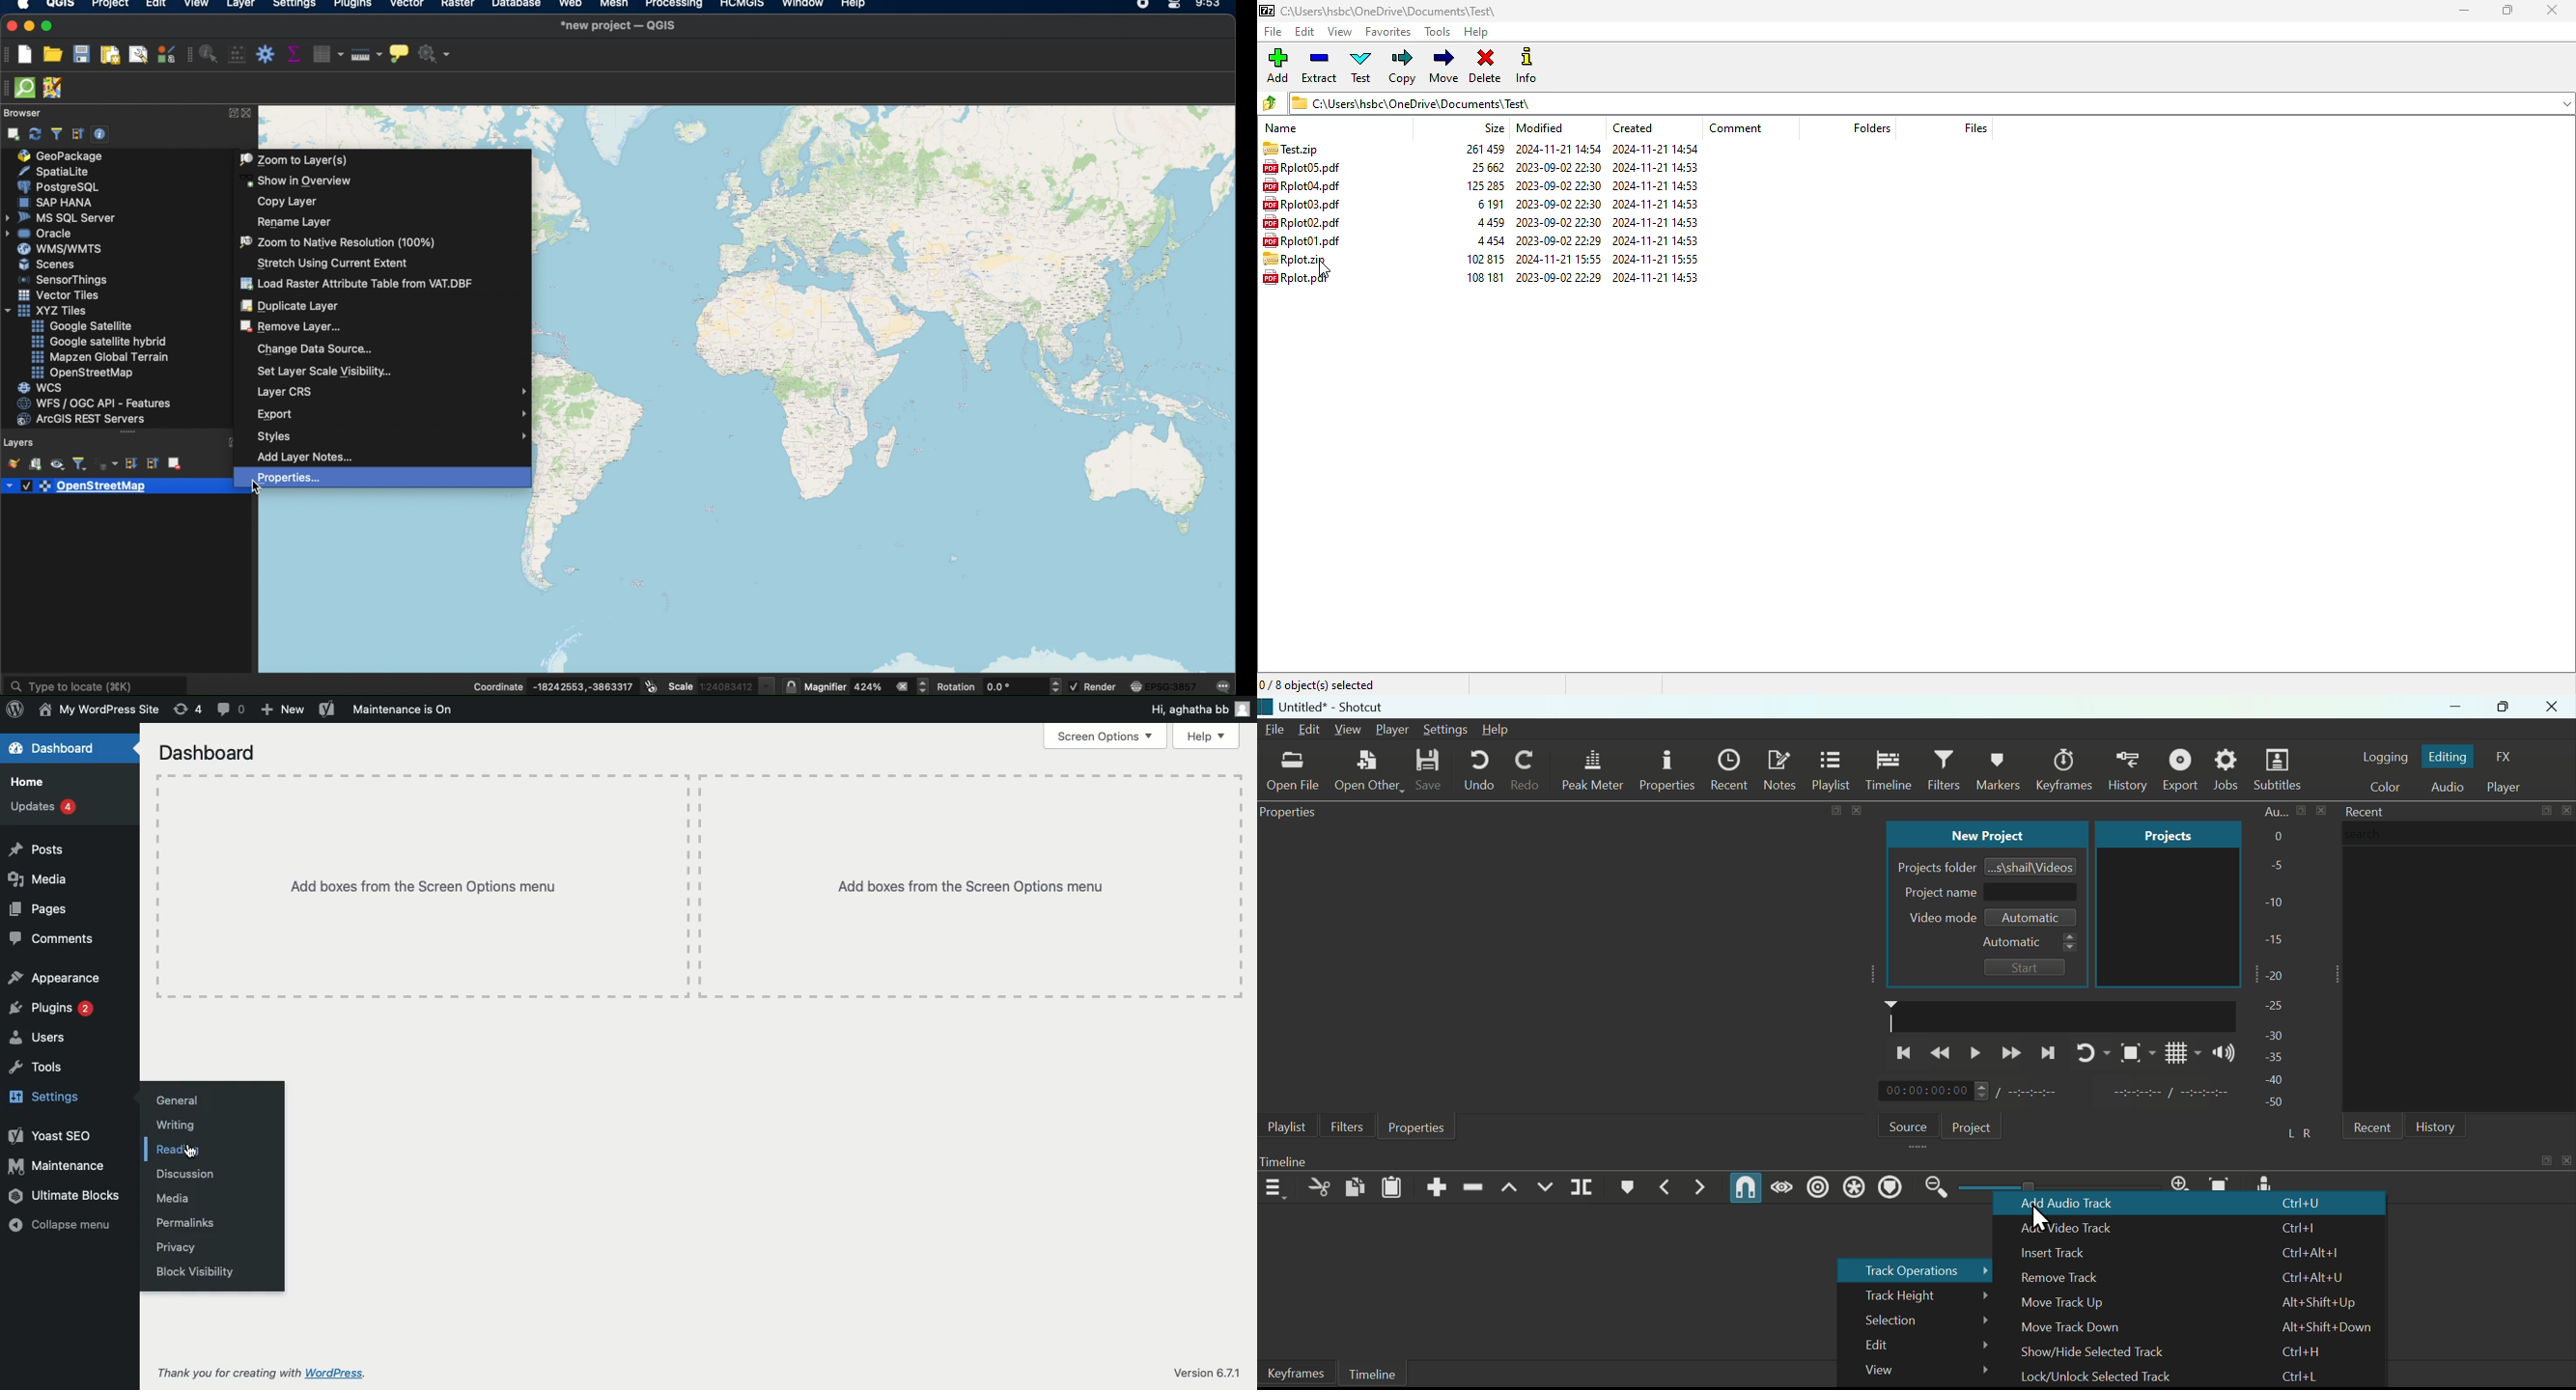 This screenshot has height=1400, width=2576. What do you see at coordinates (396, 127) in the screenshot?
I see `background` at bounding box center [396, 127].